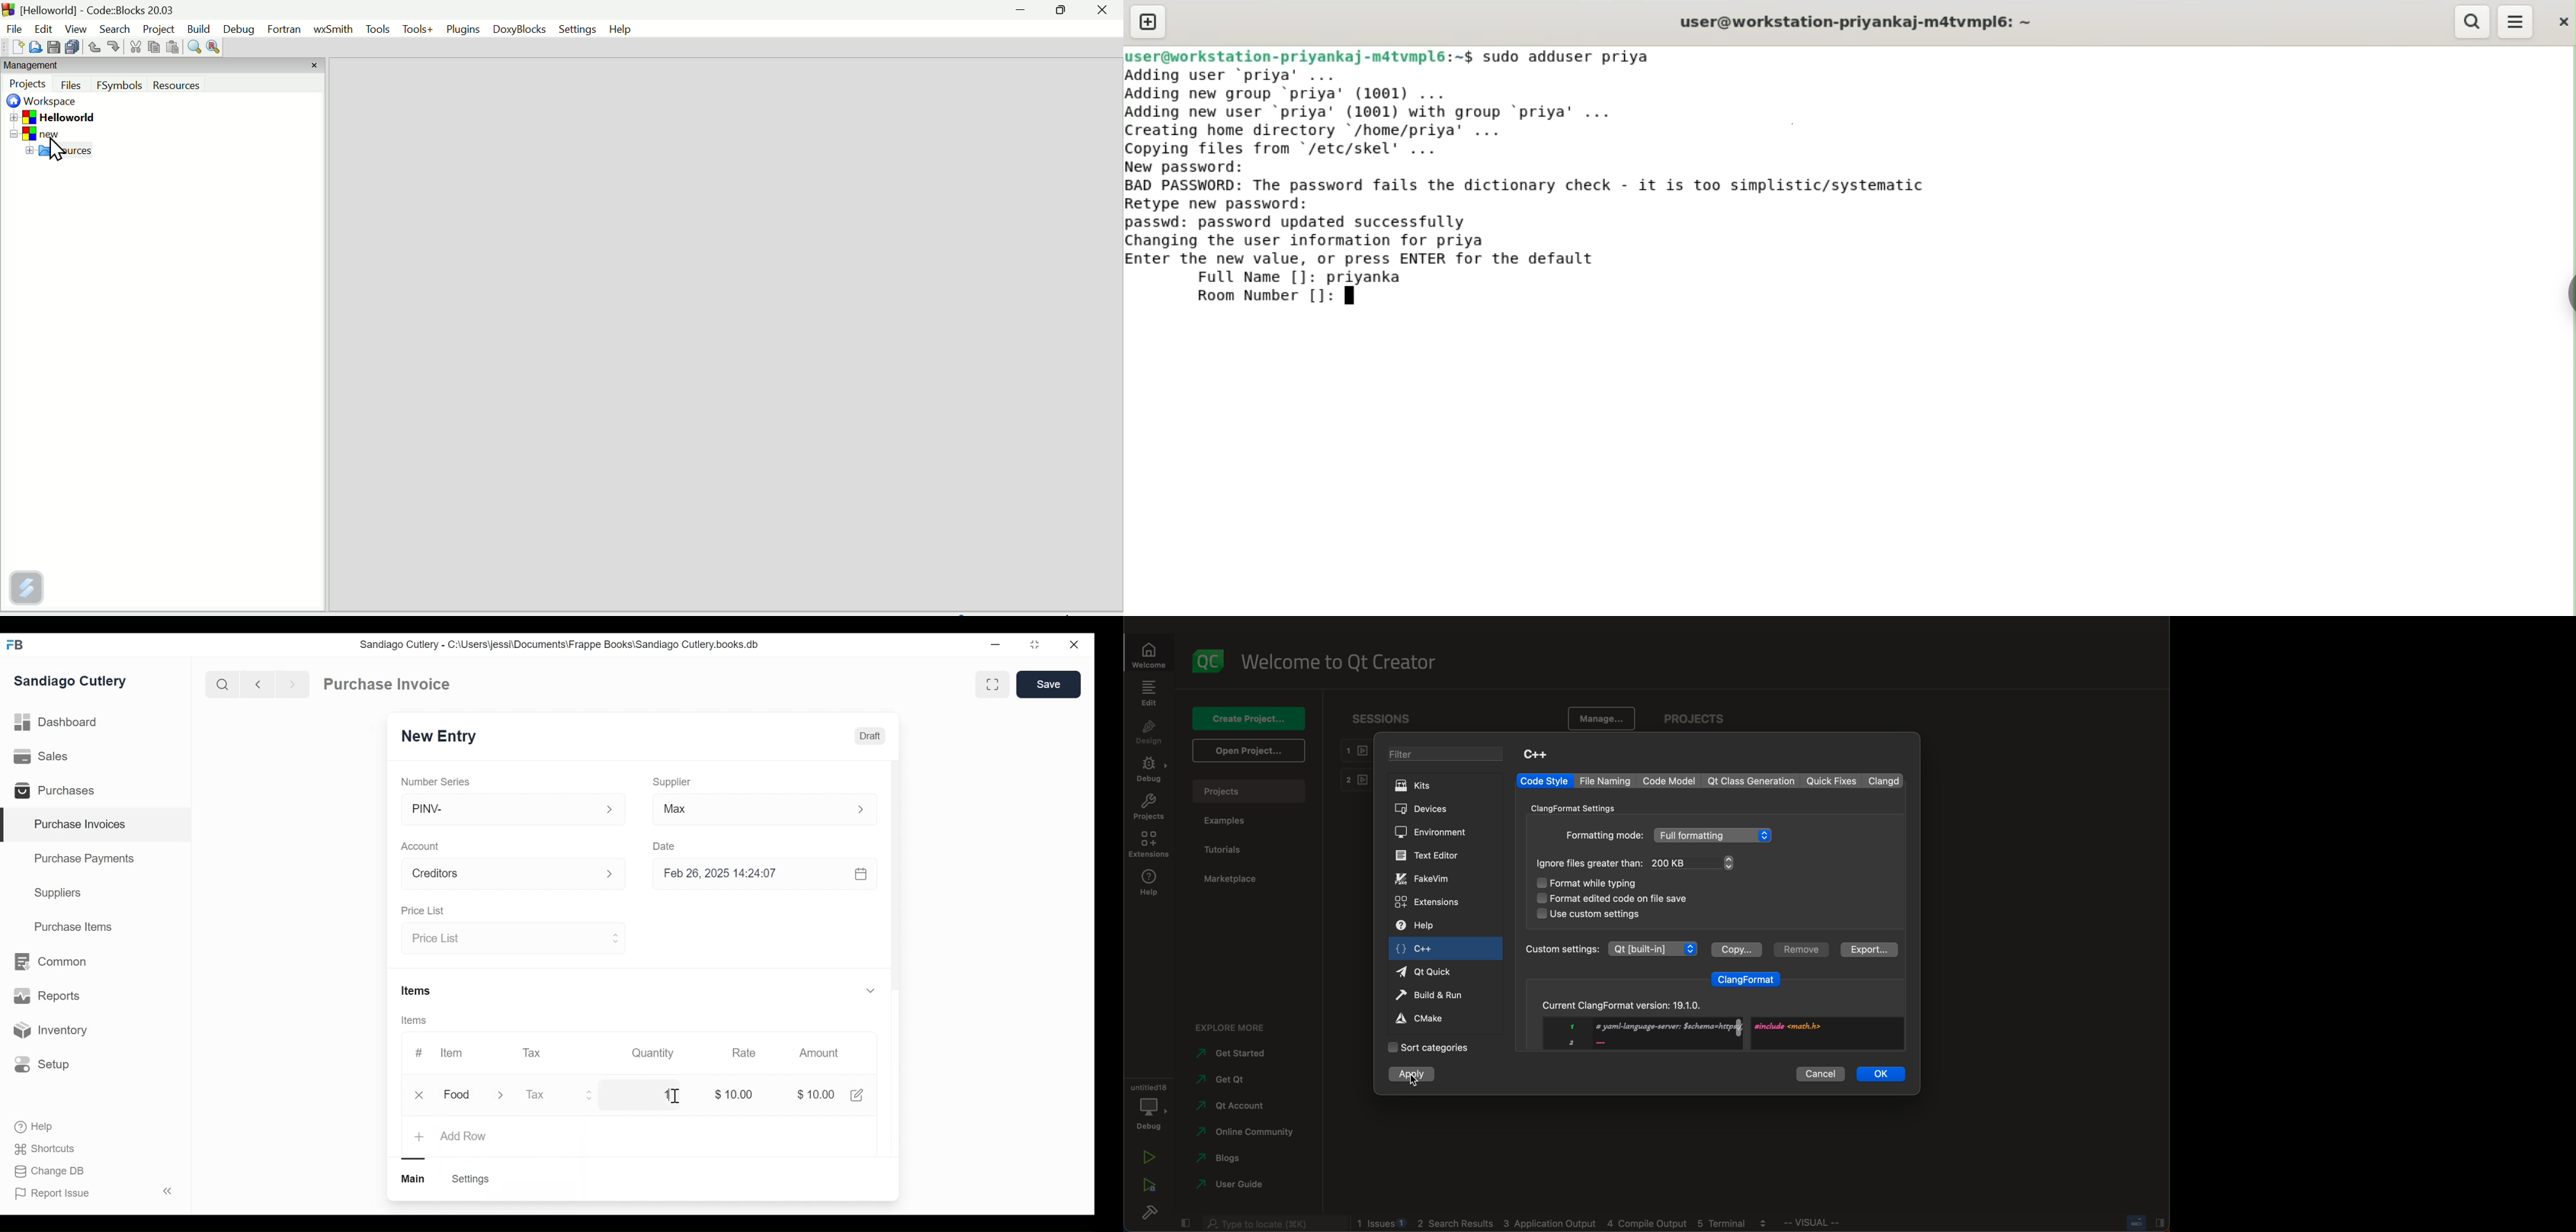 The height and width of the screenshot is (1232, 2576). I want to click on projects, so click(1149, 809).